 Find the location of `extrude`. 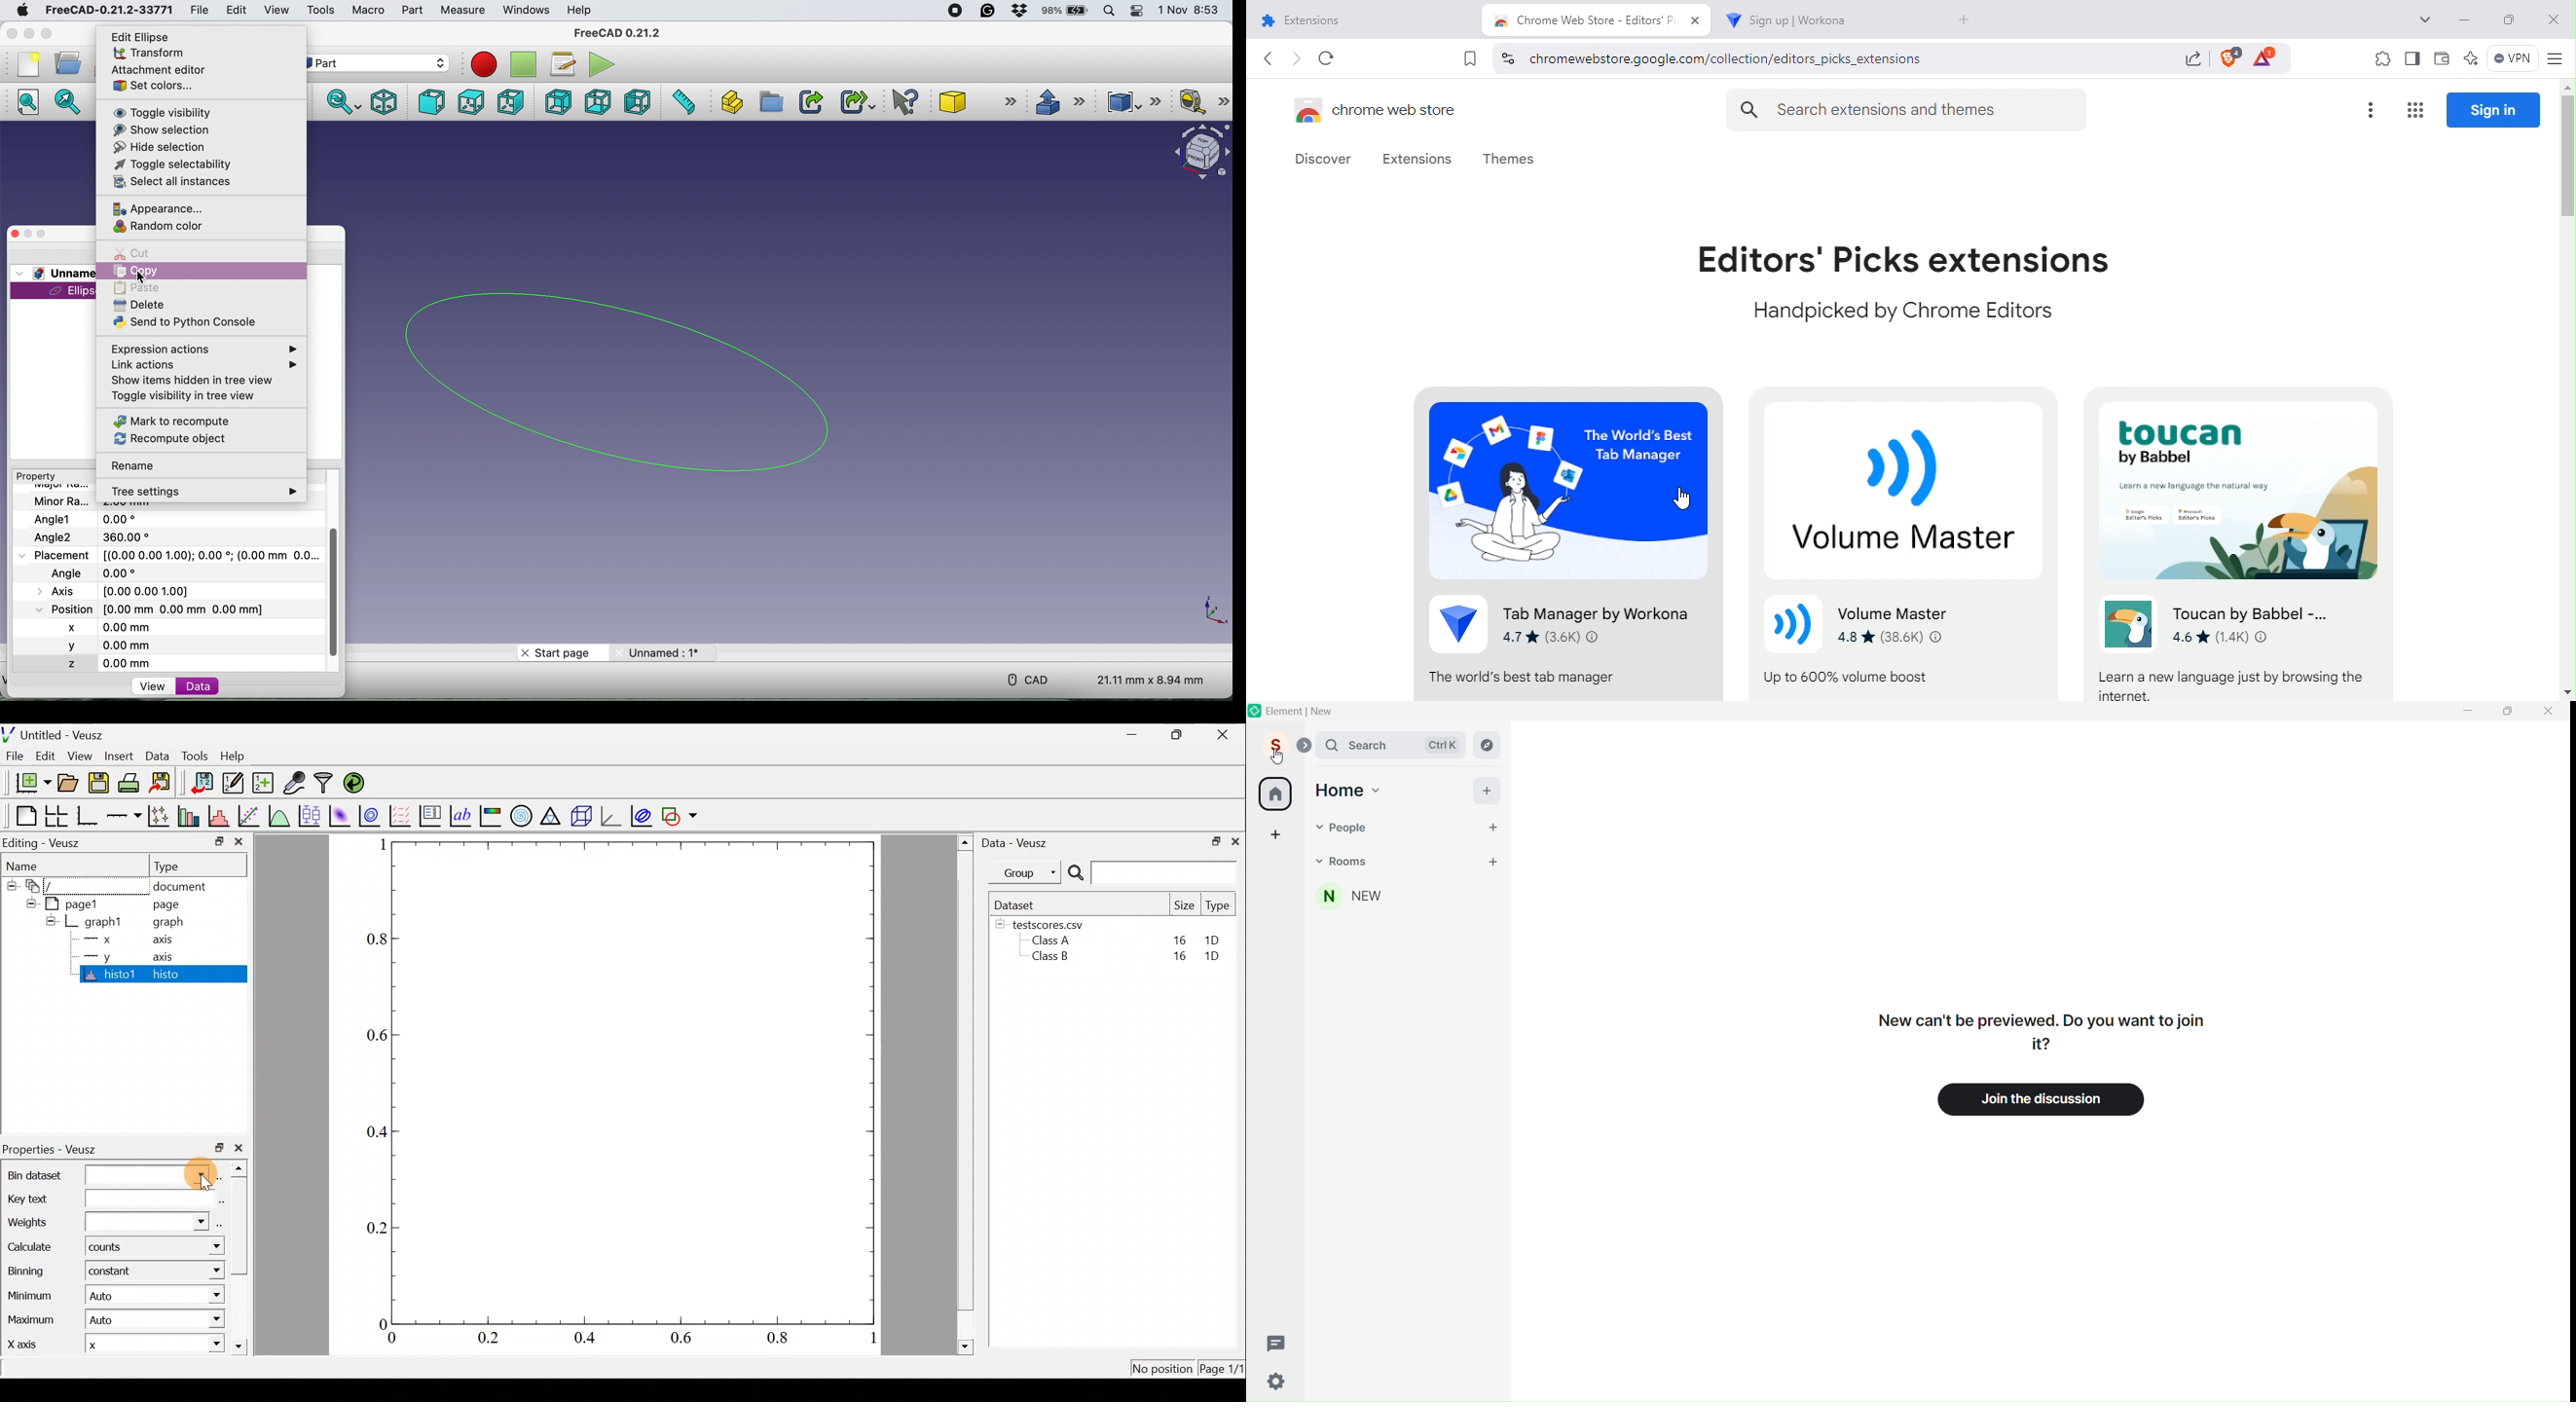

extrude is located at coordinates (1062, 104).